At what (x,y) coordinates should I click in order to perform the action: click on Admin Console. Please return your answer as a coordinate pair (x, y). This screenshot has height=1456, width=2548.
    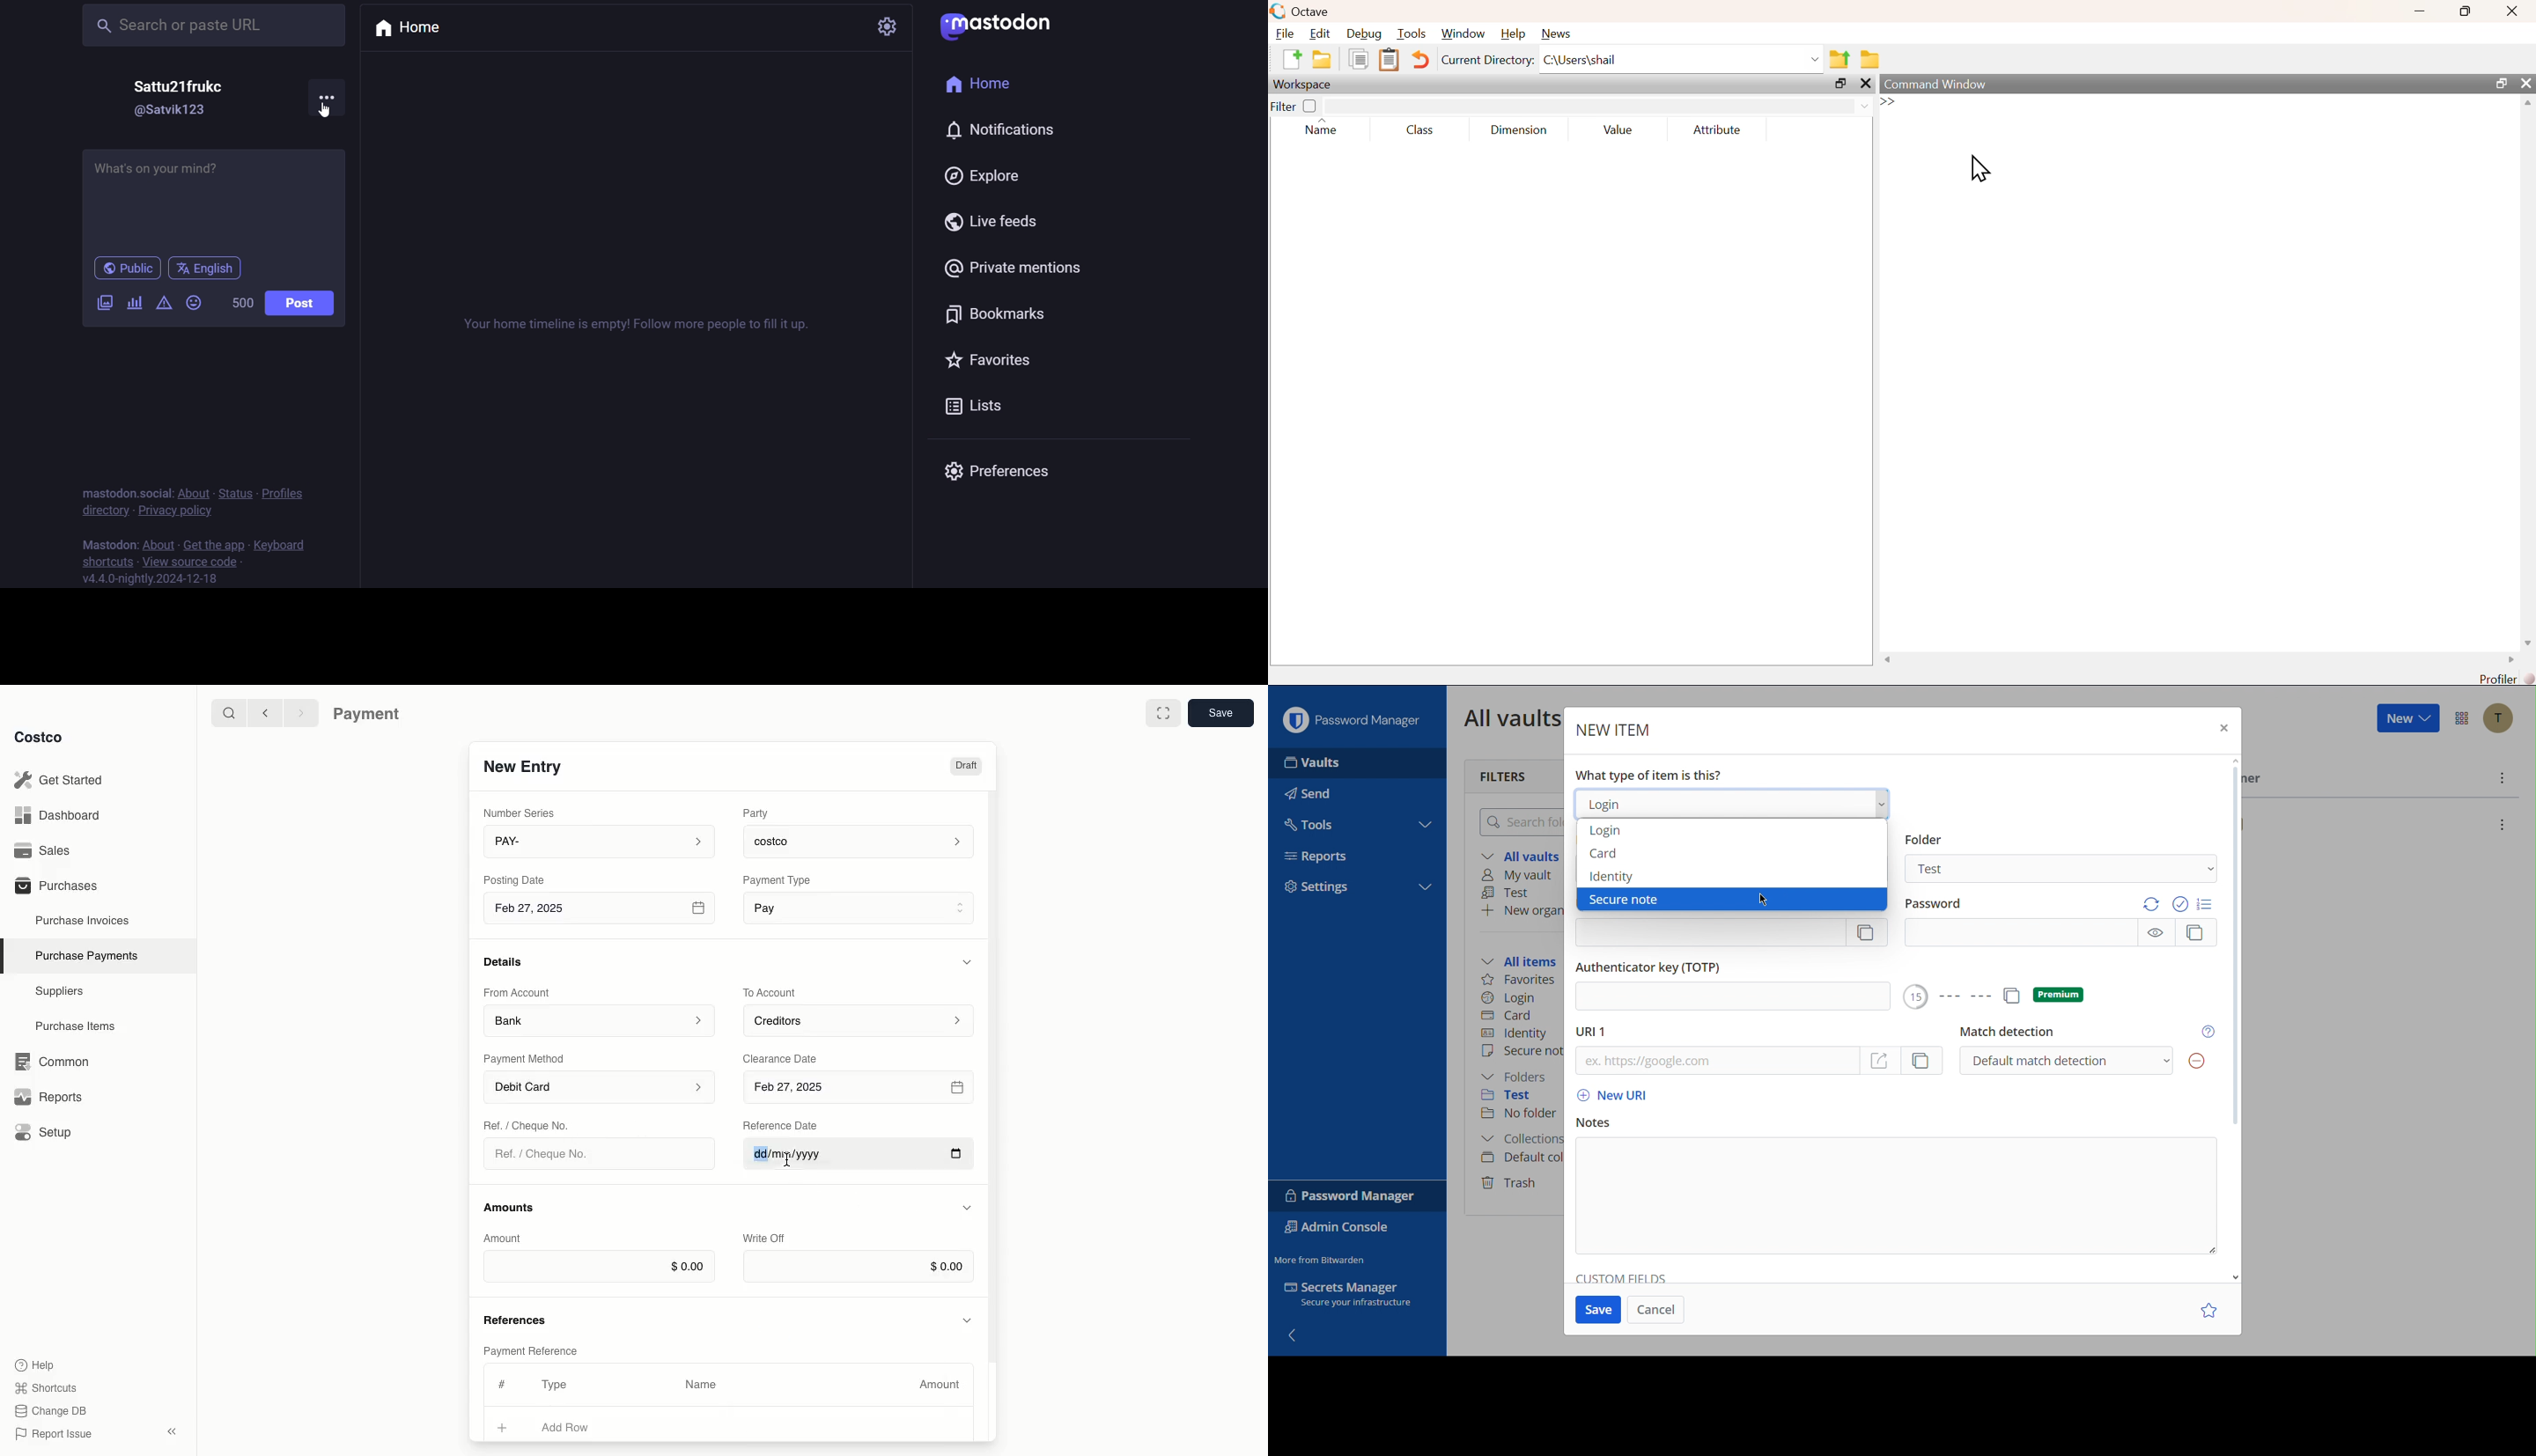
    Looking at the image, I should click on (1340, 1229).